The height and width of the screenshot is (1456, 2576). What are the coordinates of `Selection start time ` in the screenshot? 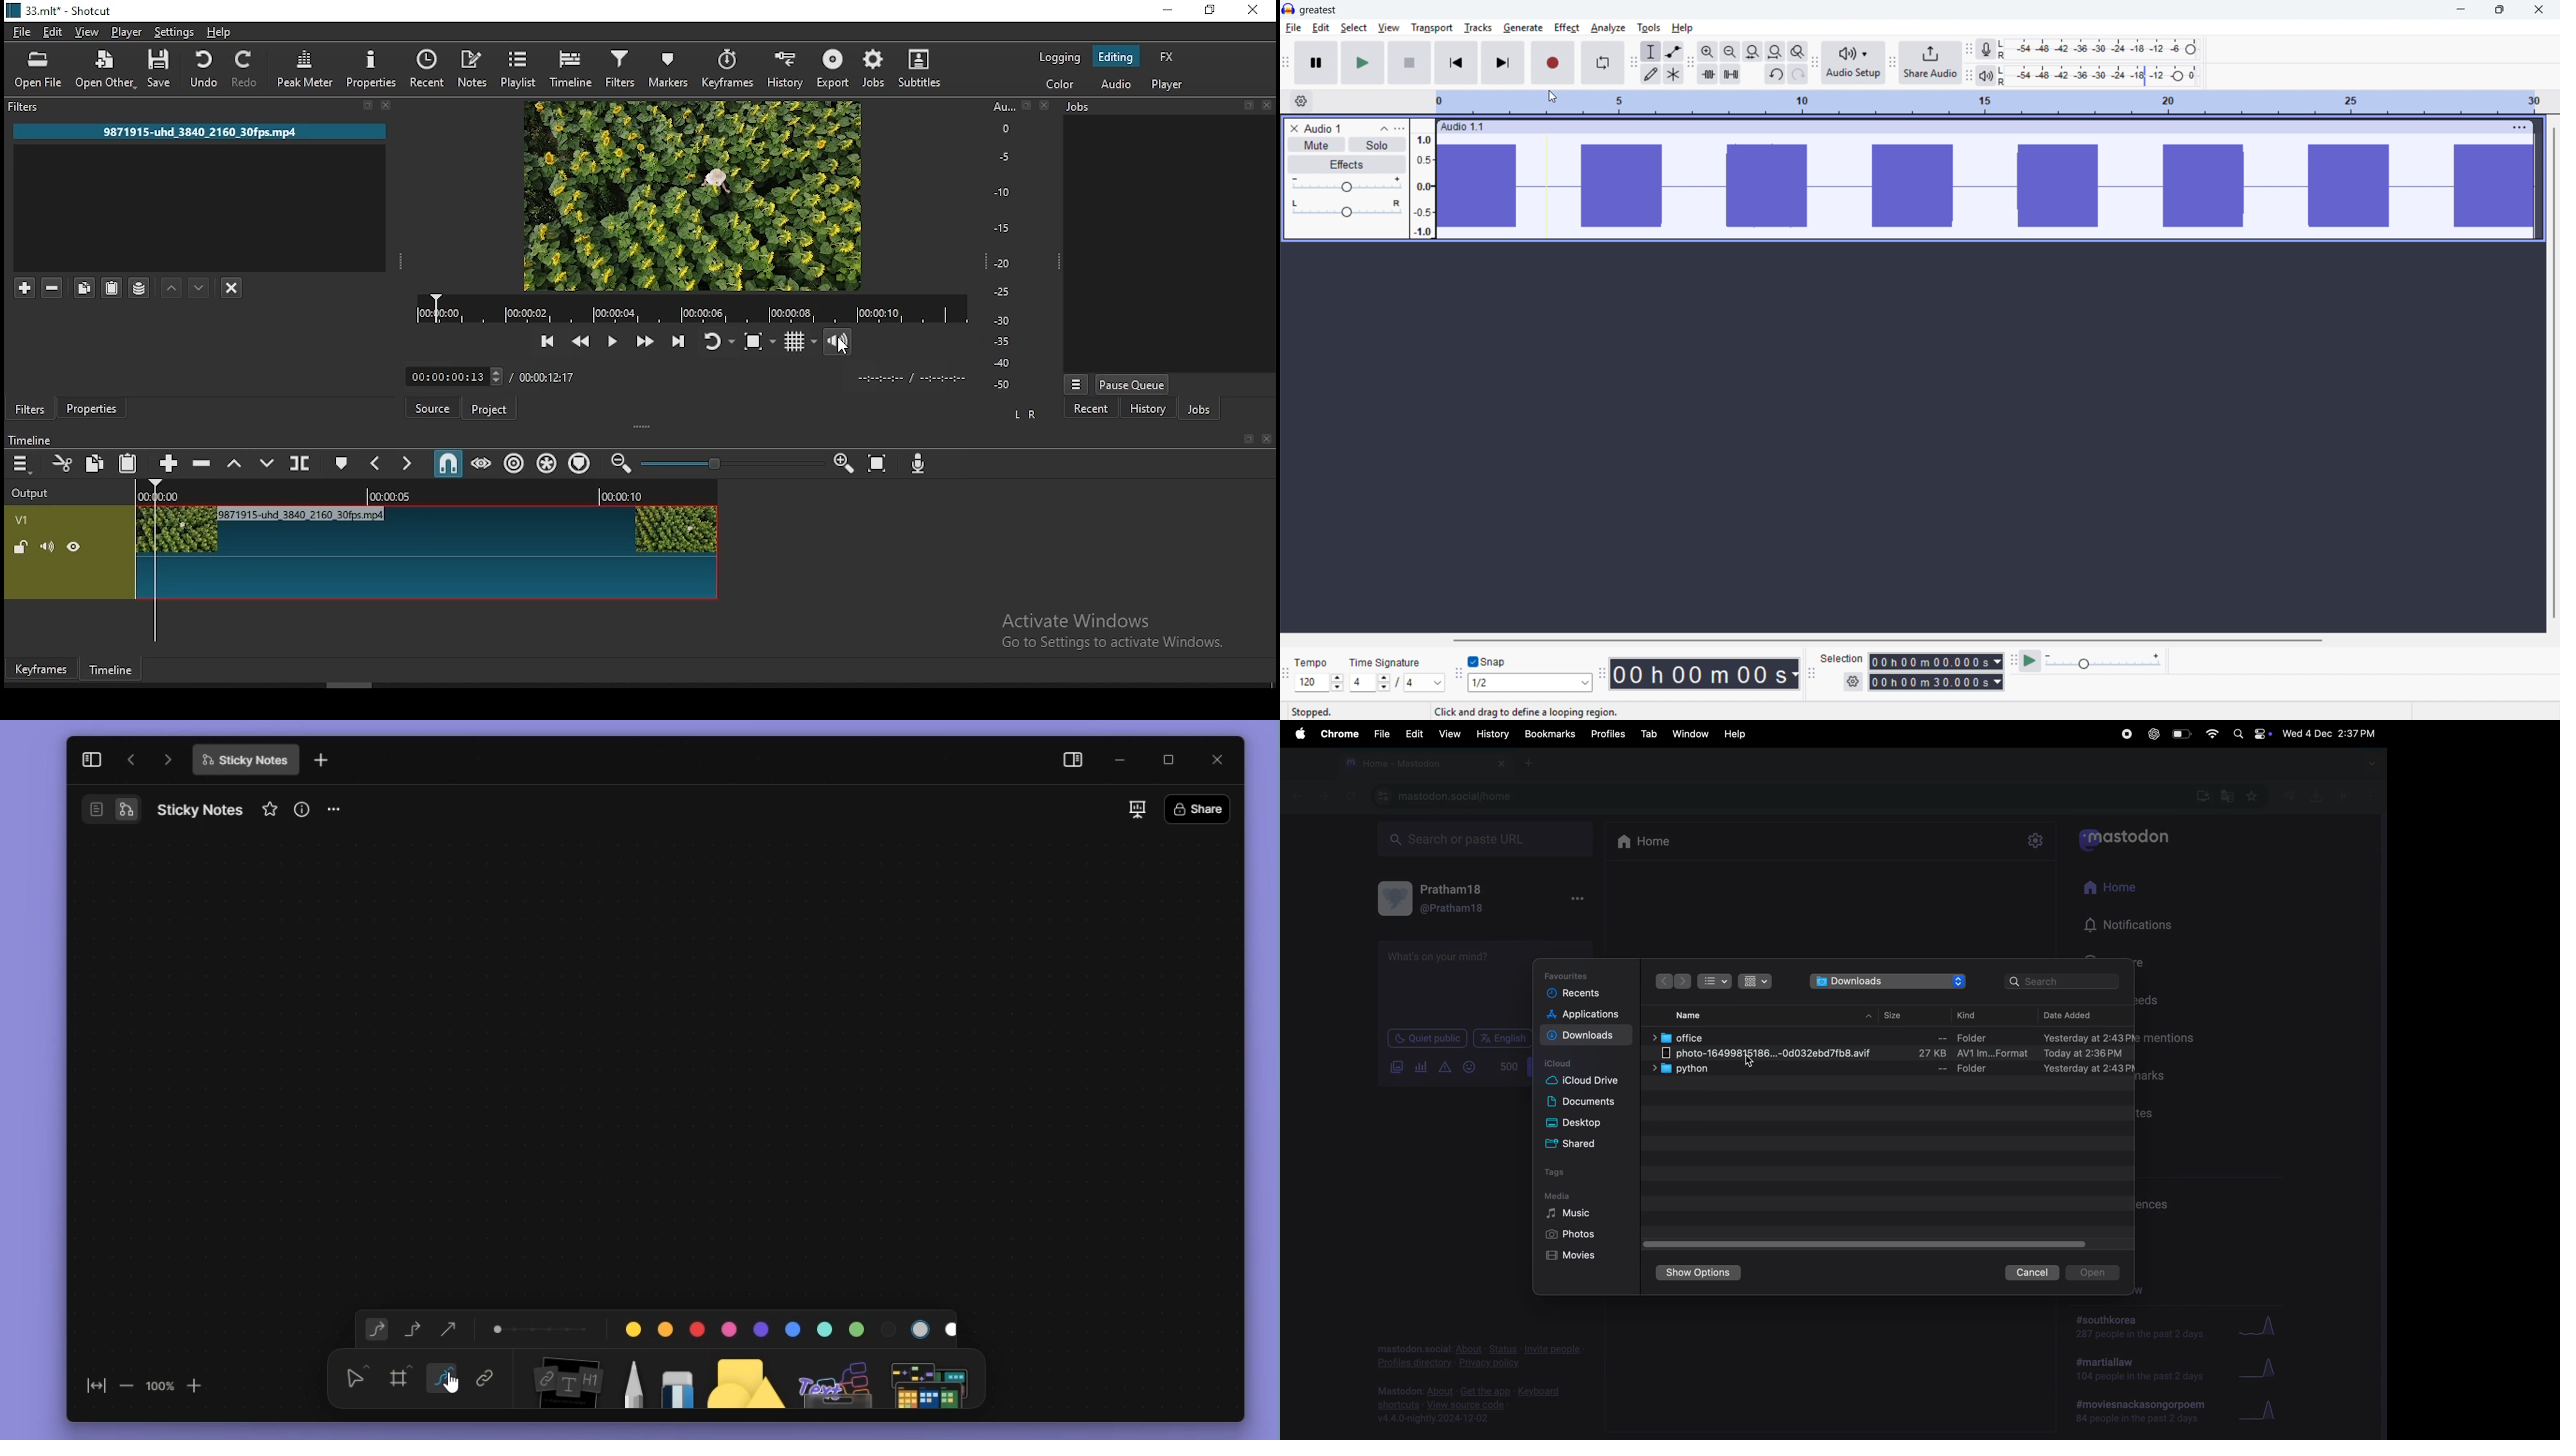 It's located at (1935, 661).